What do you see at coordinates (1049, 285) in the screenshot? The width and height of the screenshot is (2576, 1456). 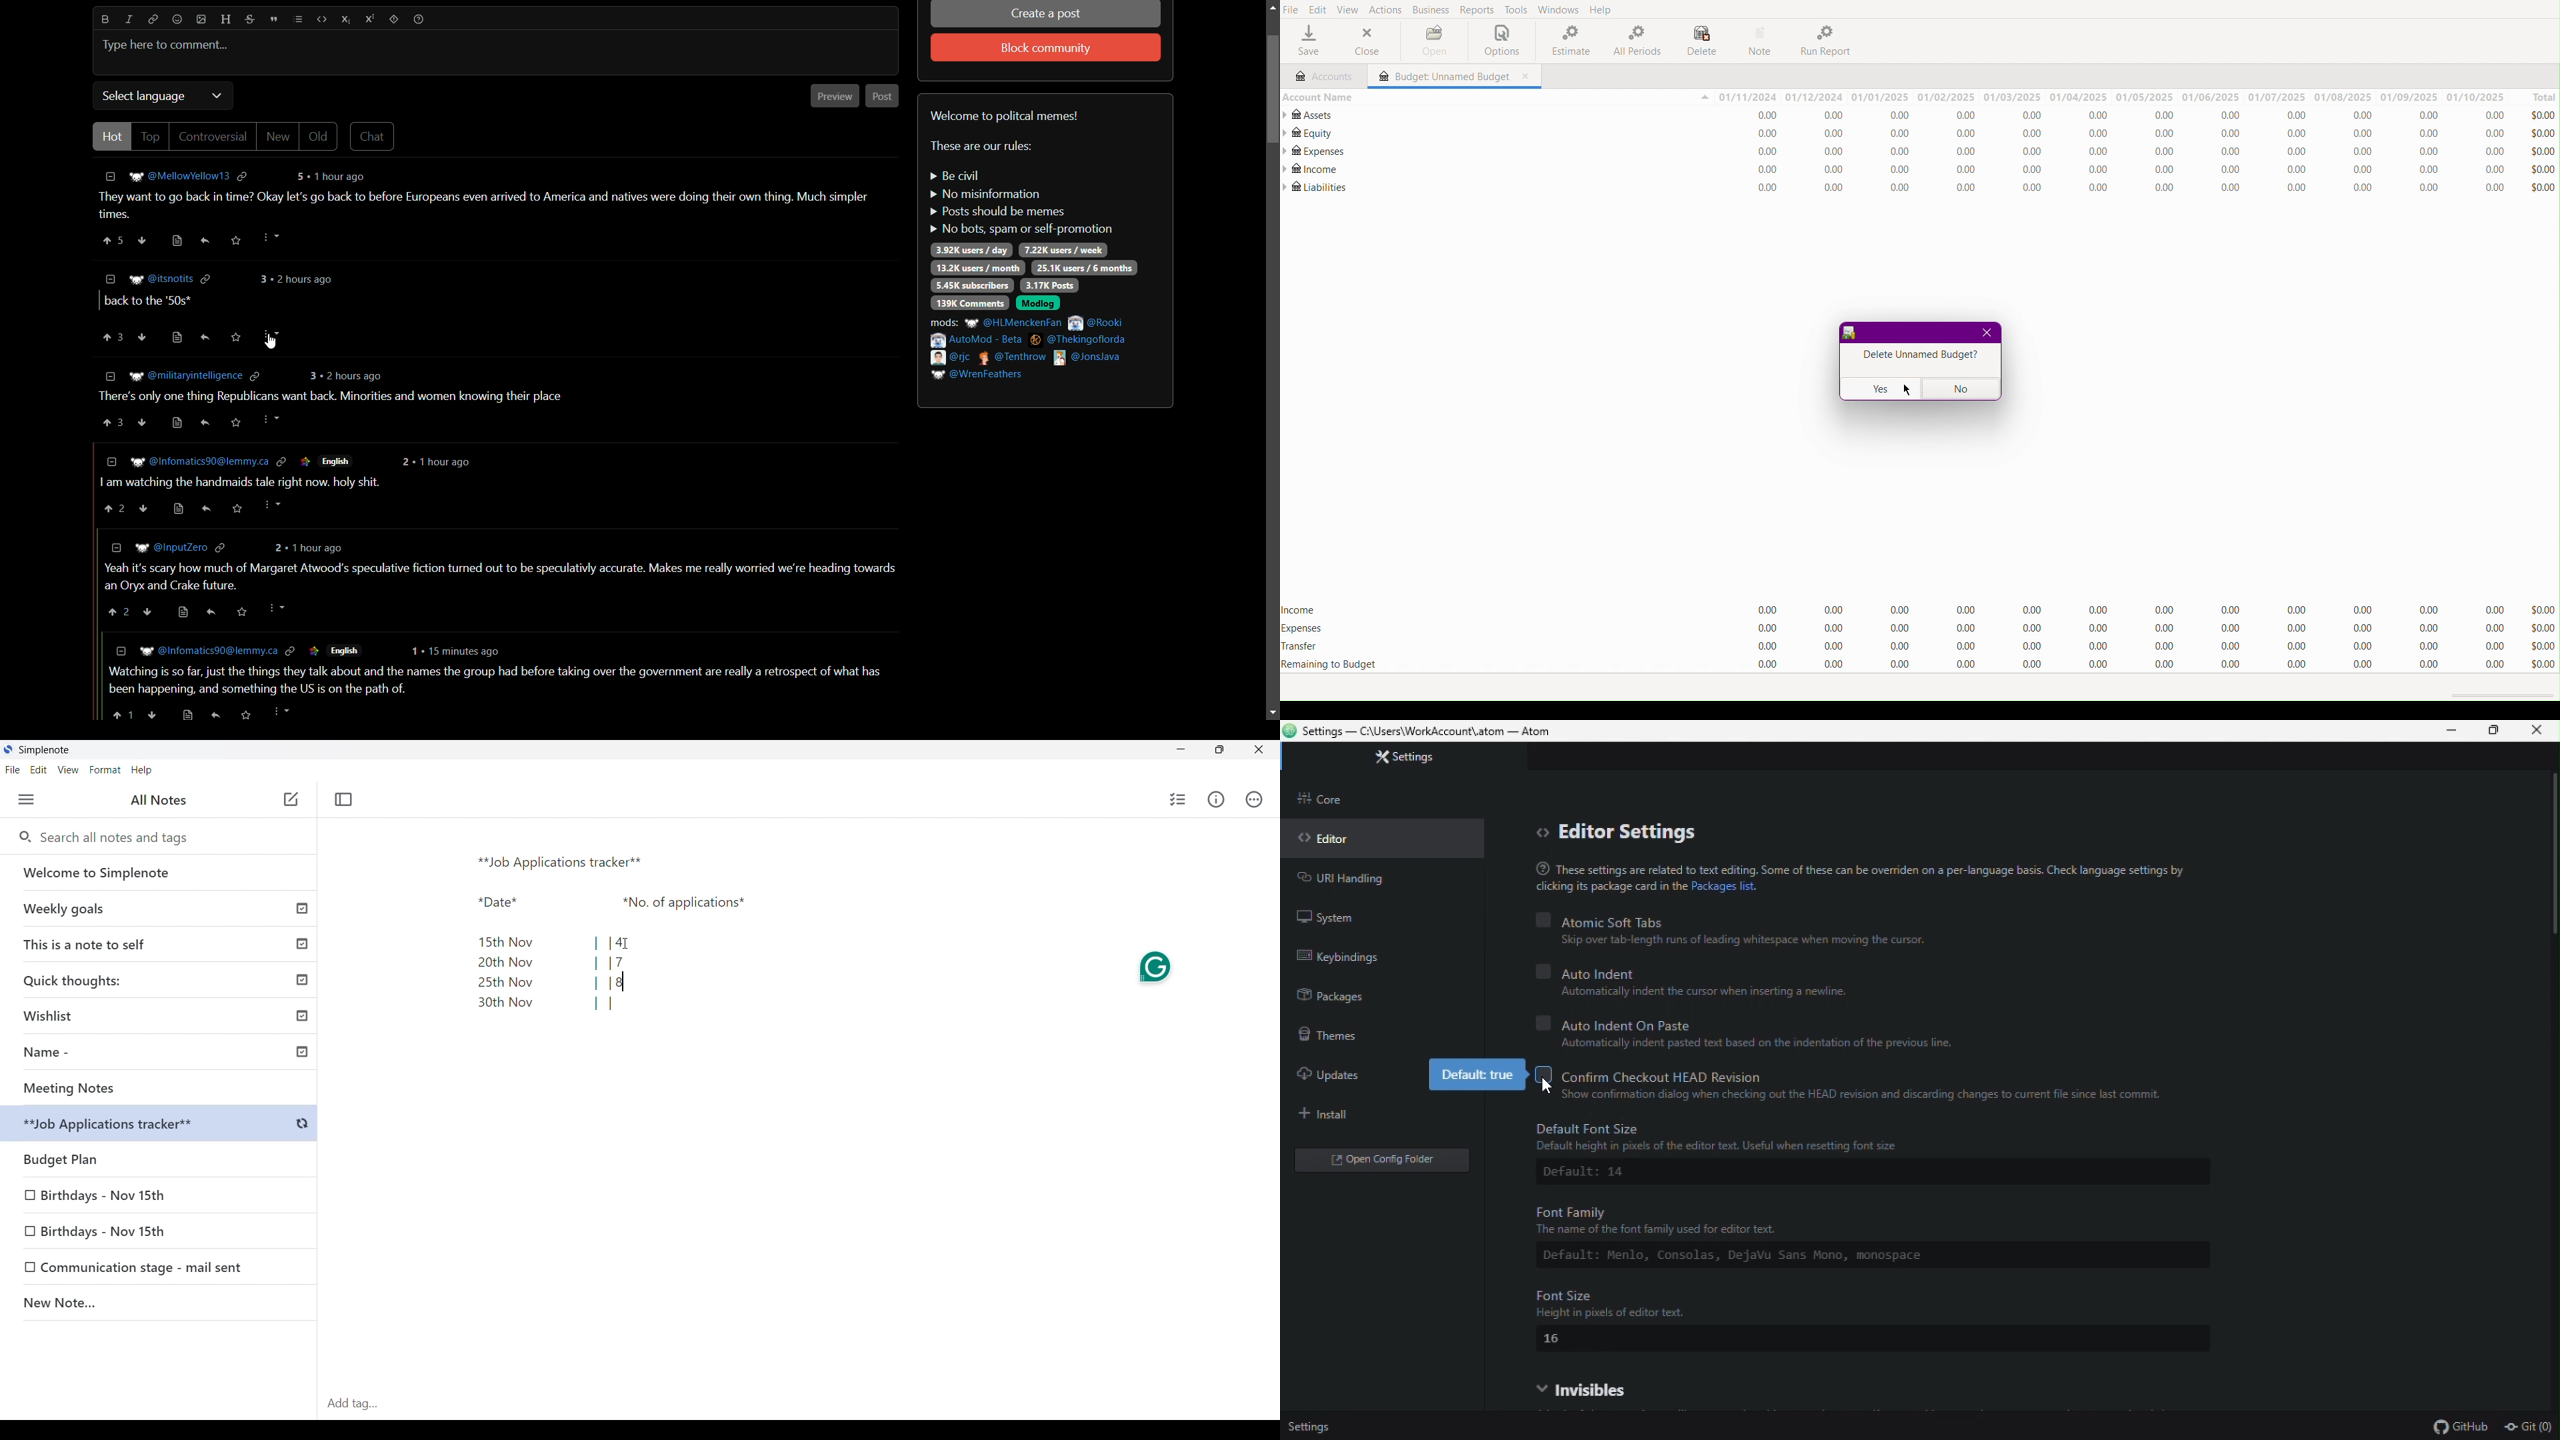 I see `3.17k posts` at bounding box center [1049, 285].